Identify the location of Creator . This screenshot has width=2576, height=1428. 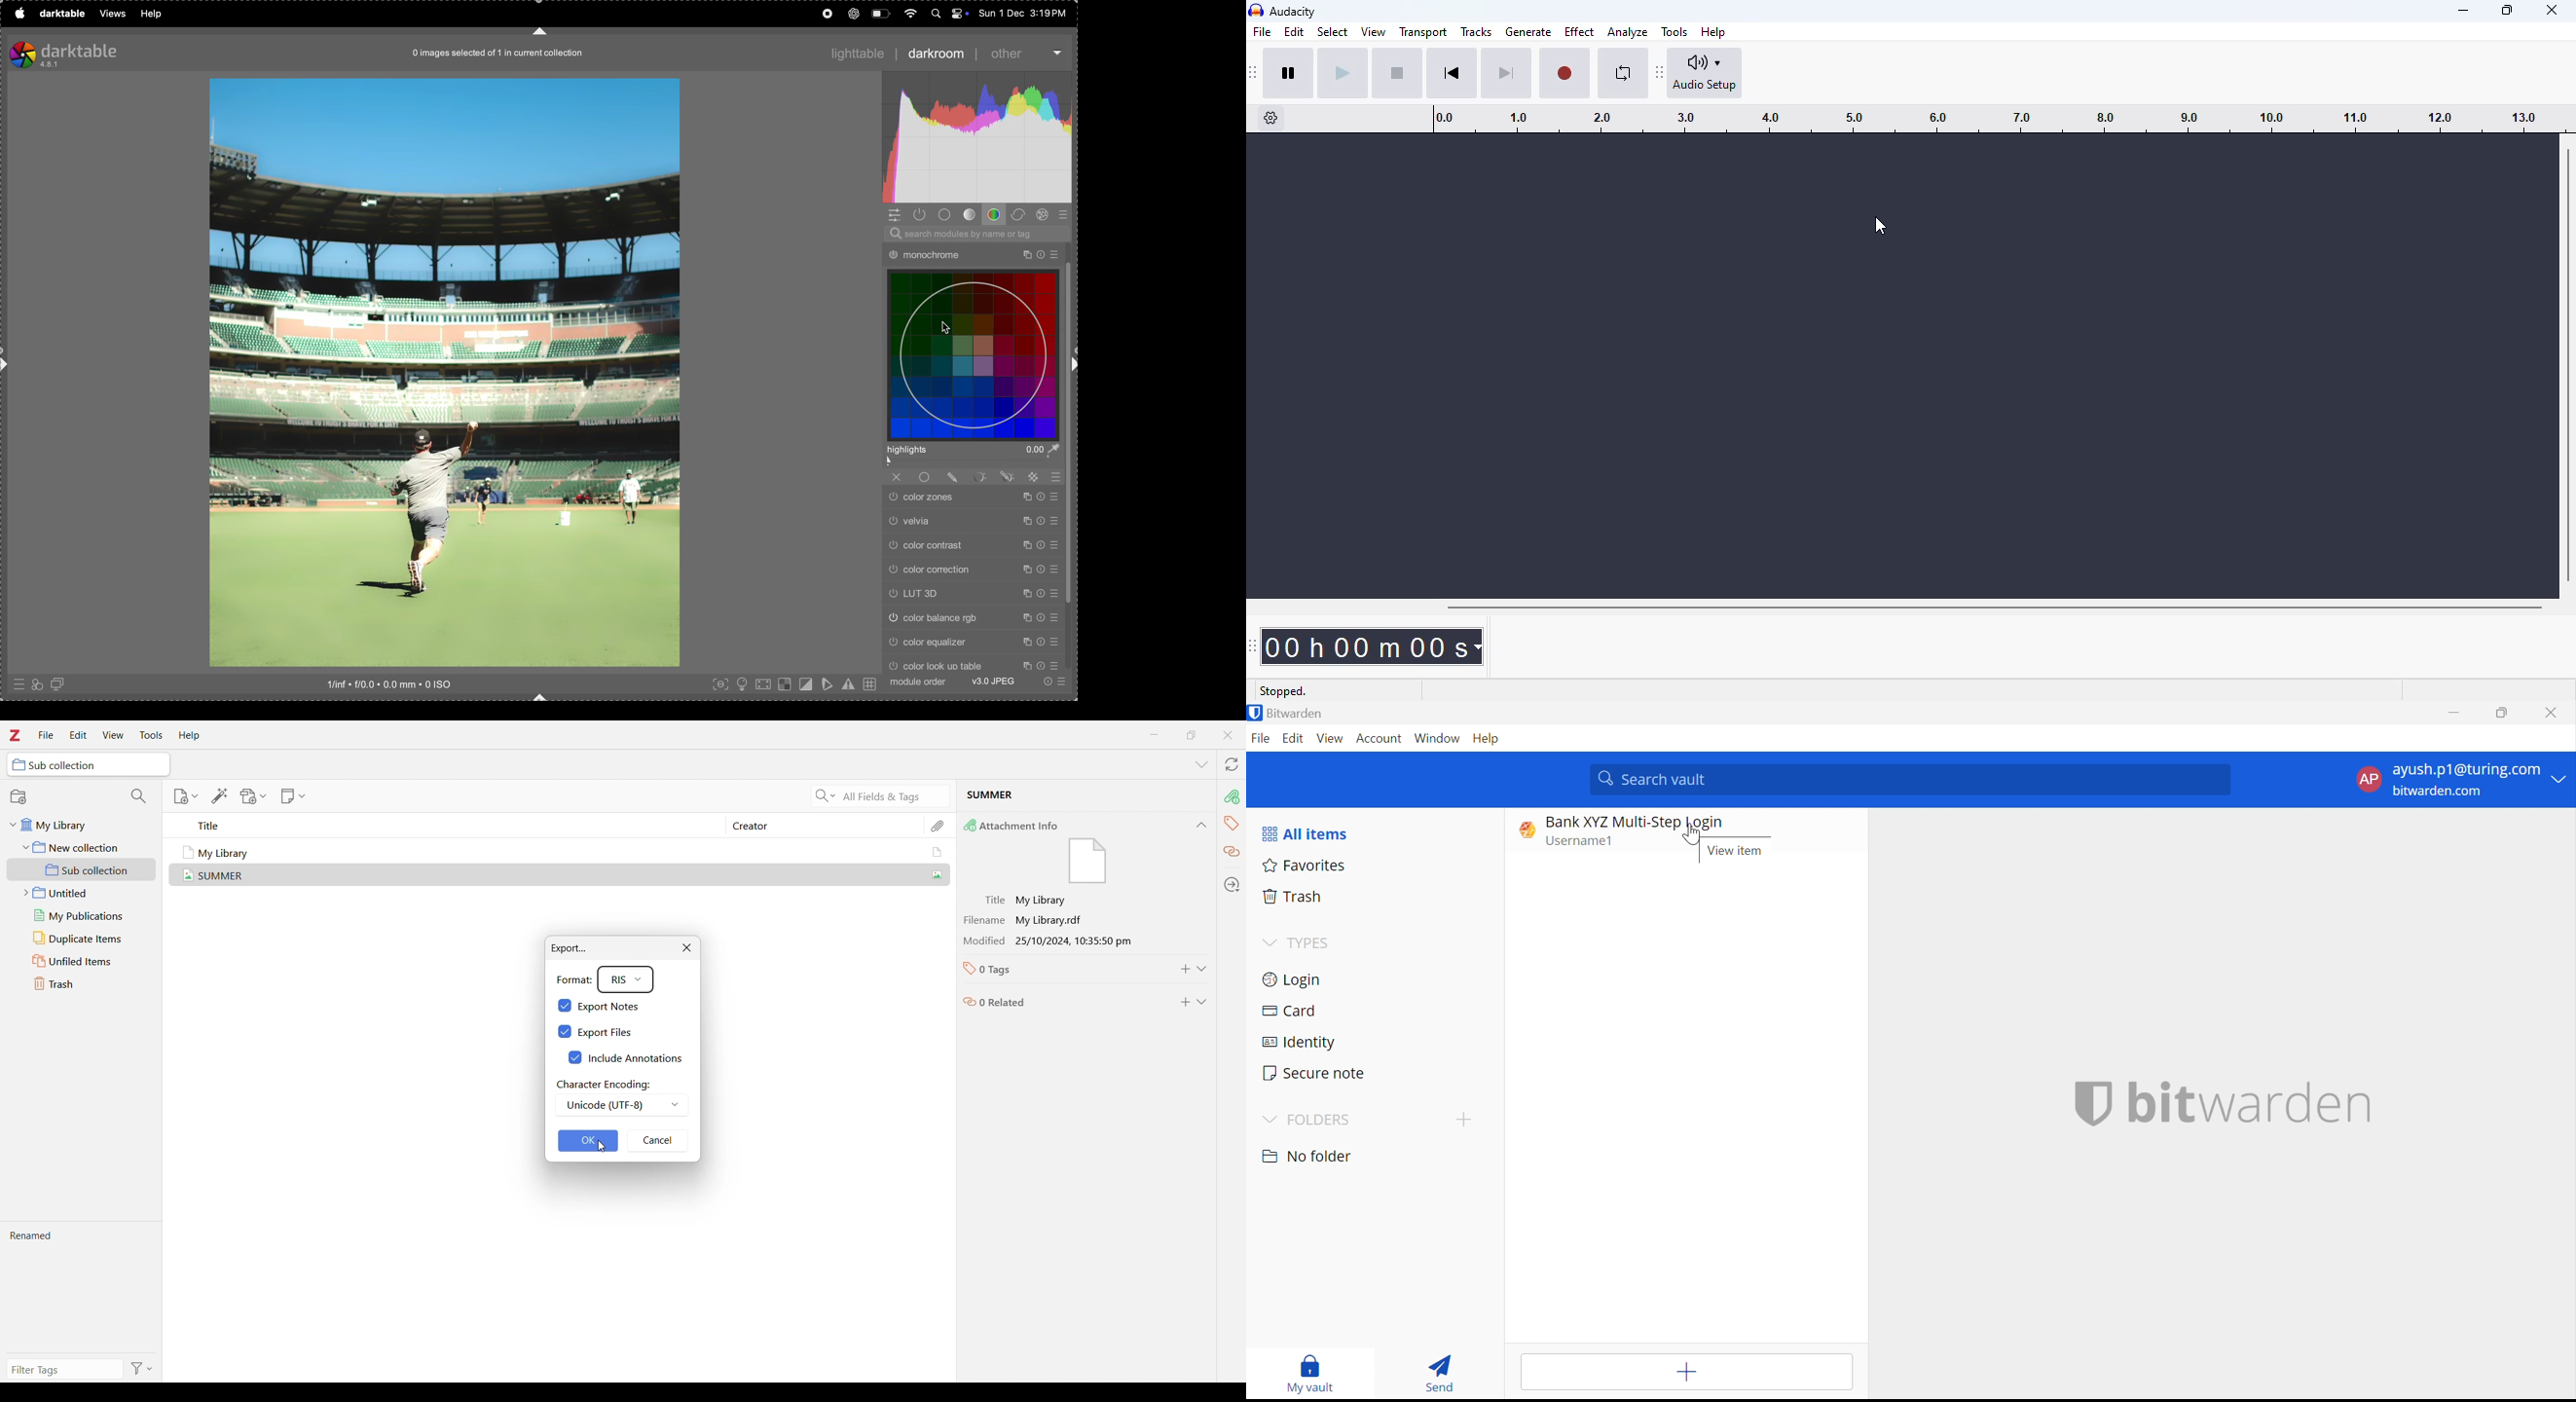
(818, 826).